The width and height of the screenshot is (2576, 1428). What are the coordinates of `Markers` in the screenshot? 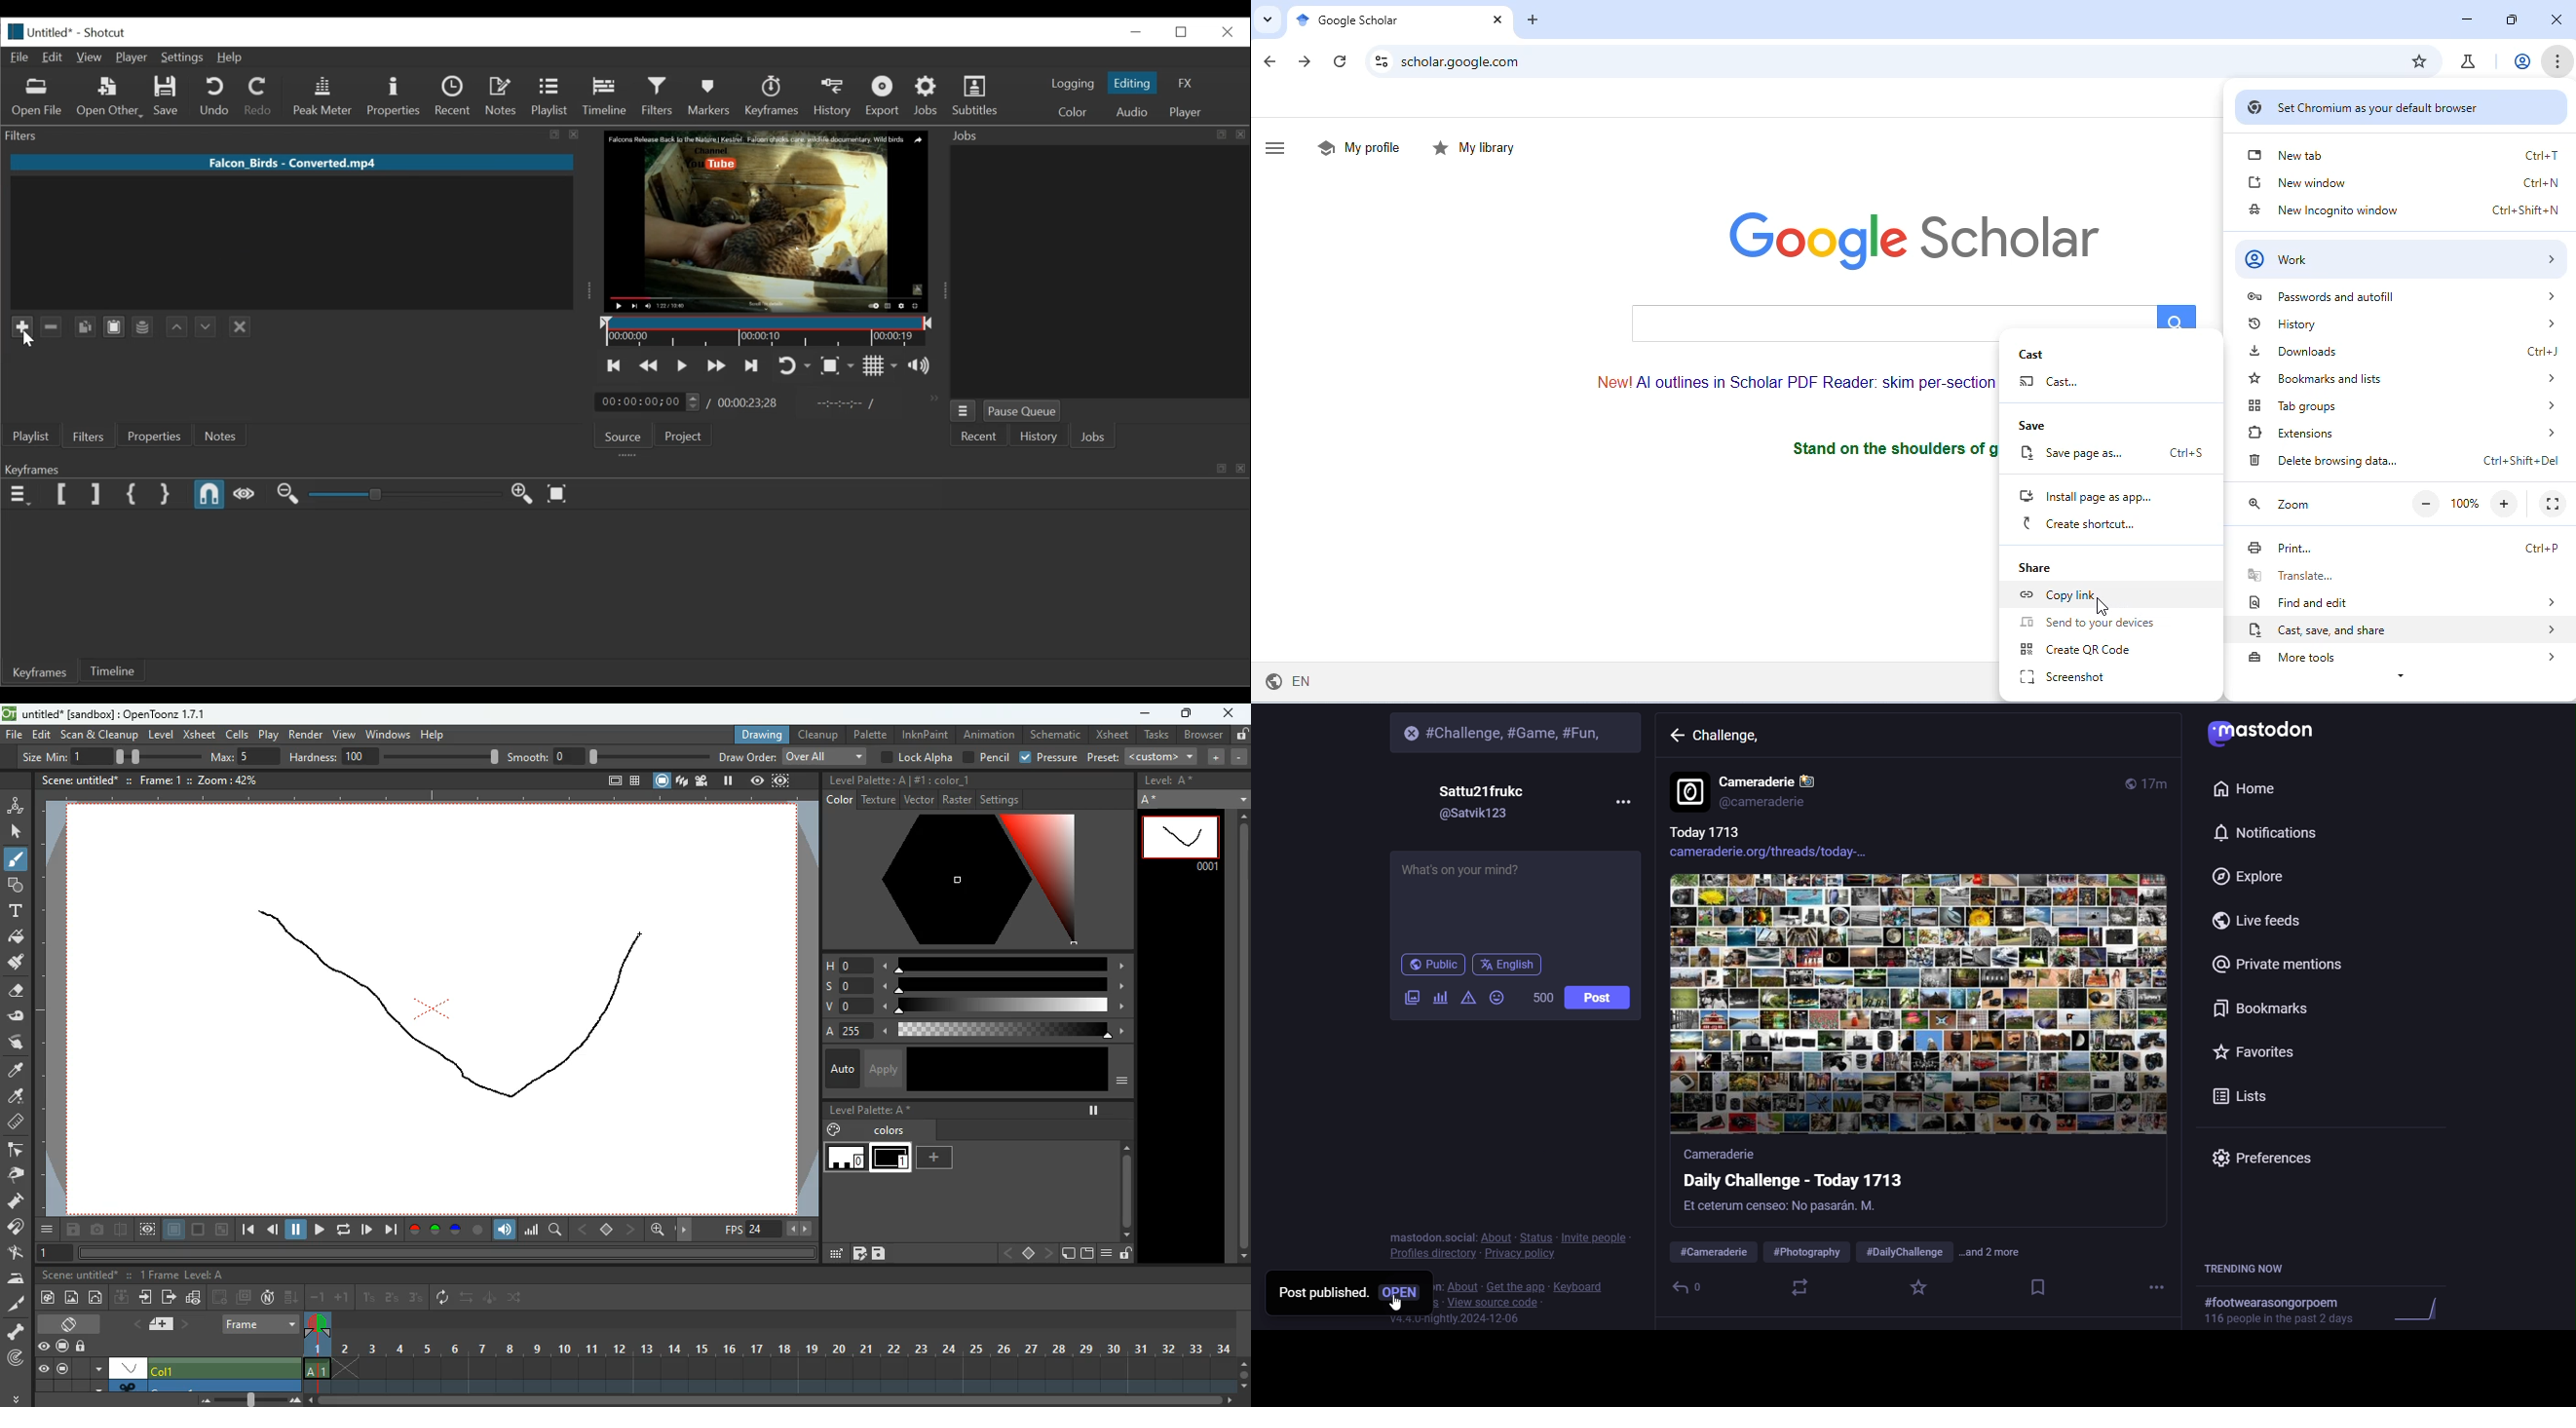 It's located at (711, 96).